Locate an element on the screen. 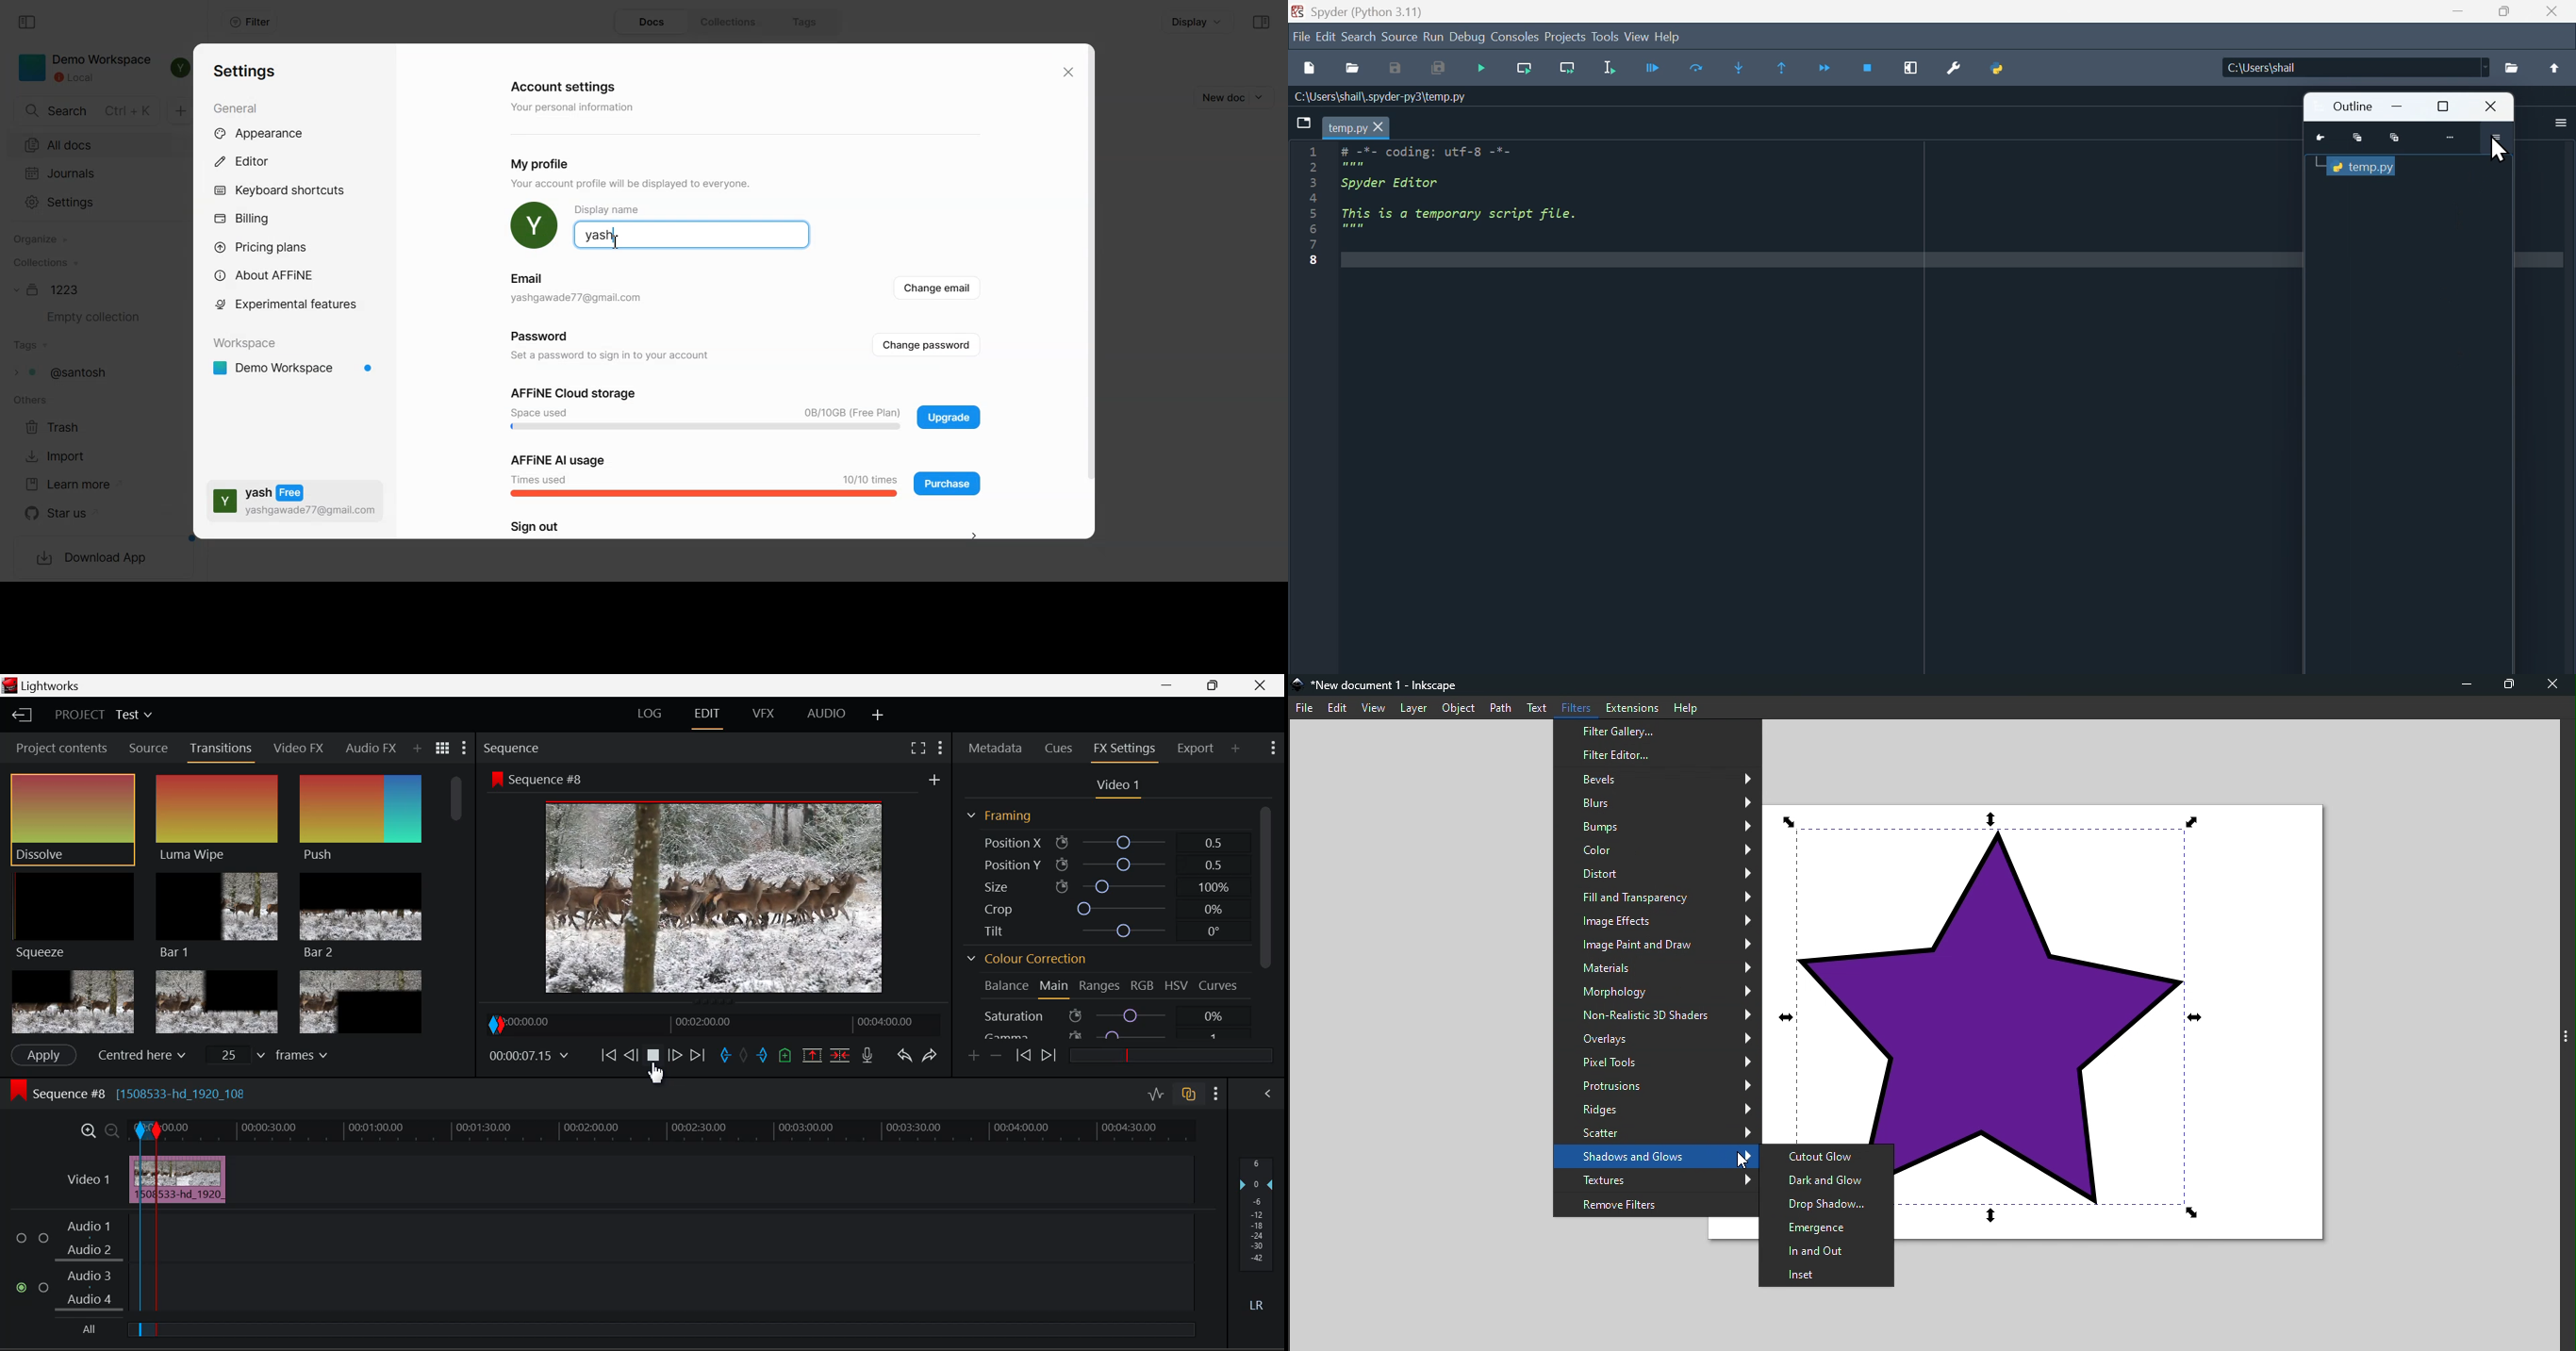 This screenshot has width=2576, height=1372. Run is located at coordinates (1434, 36).